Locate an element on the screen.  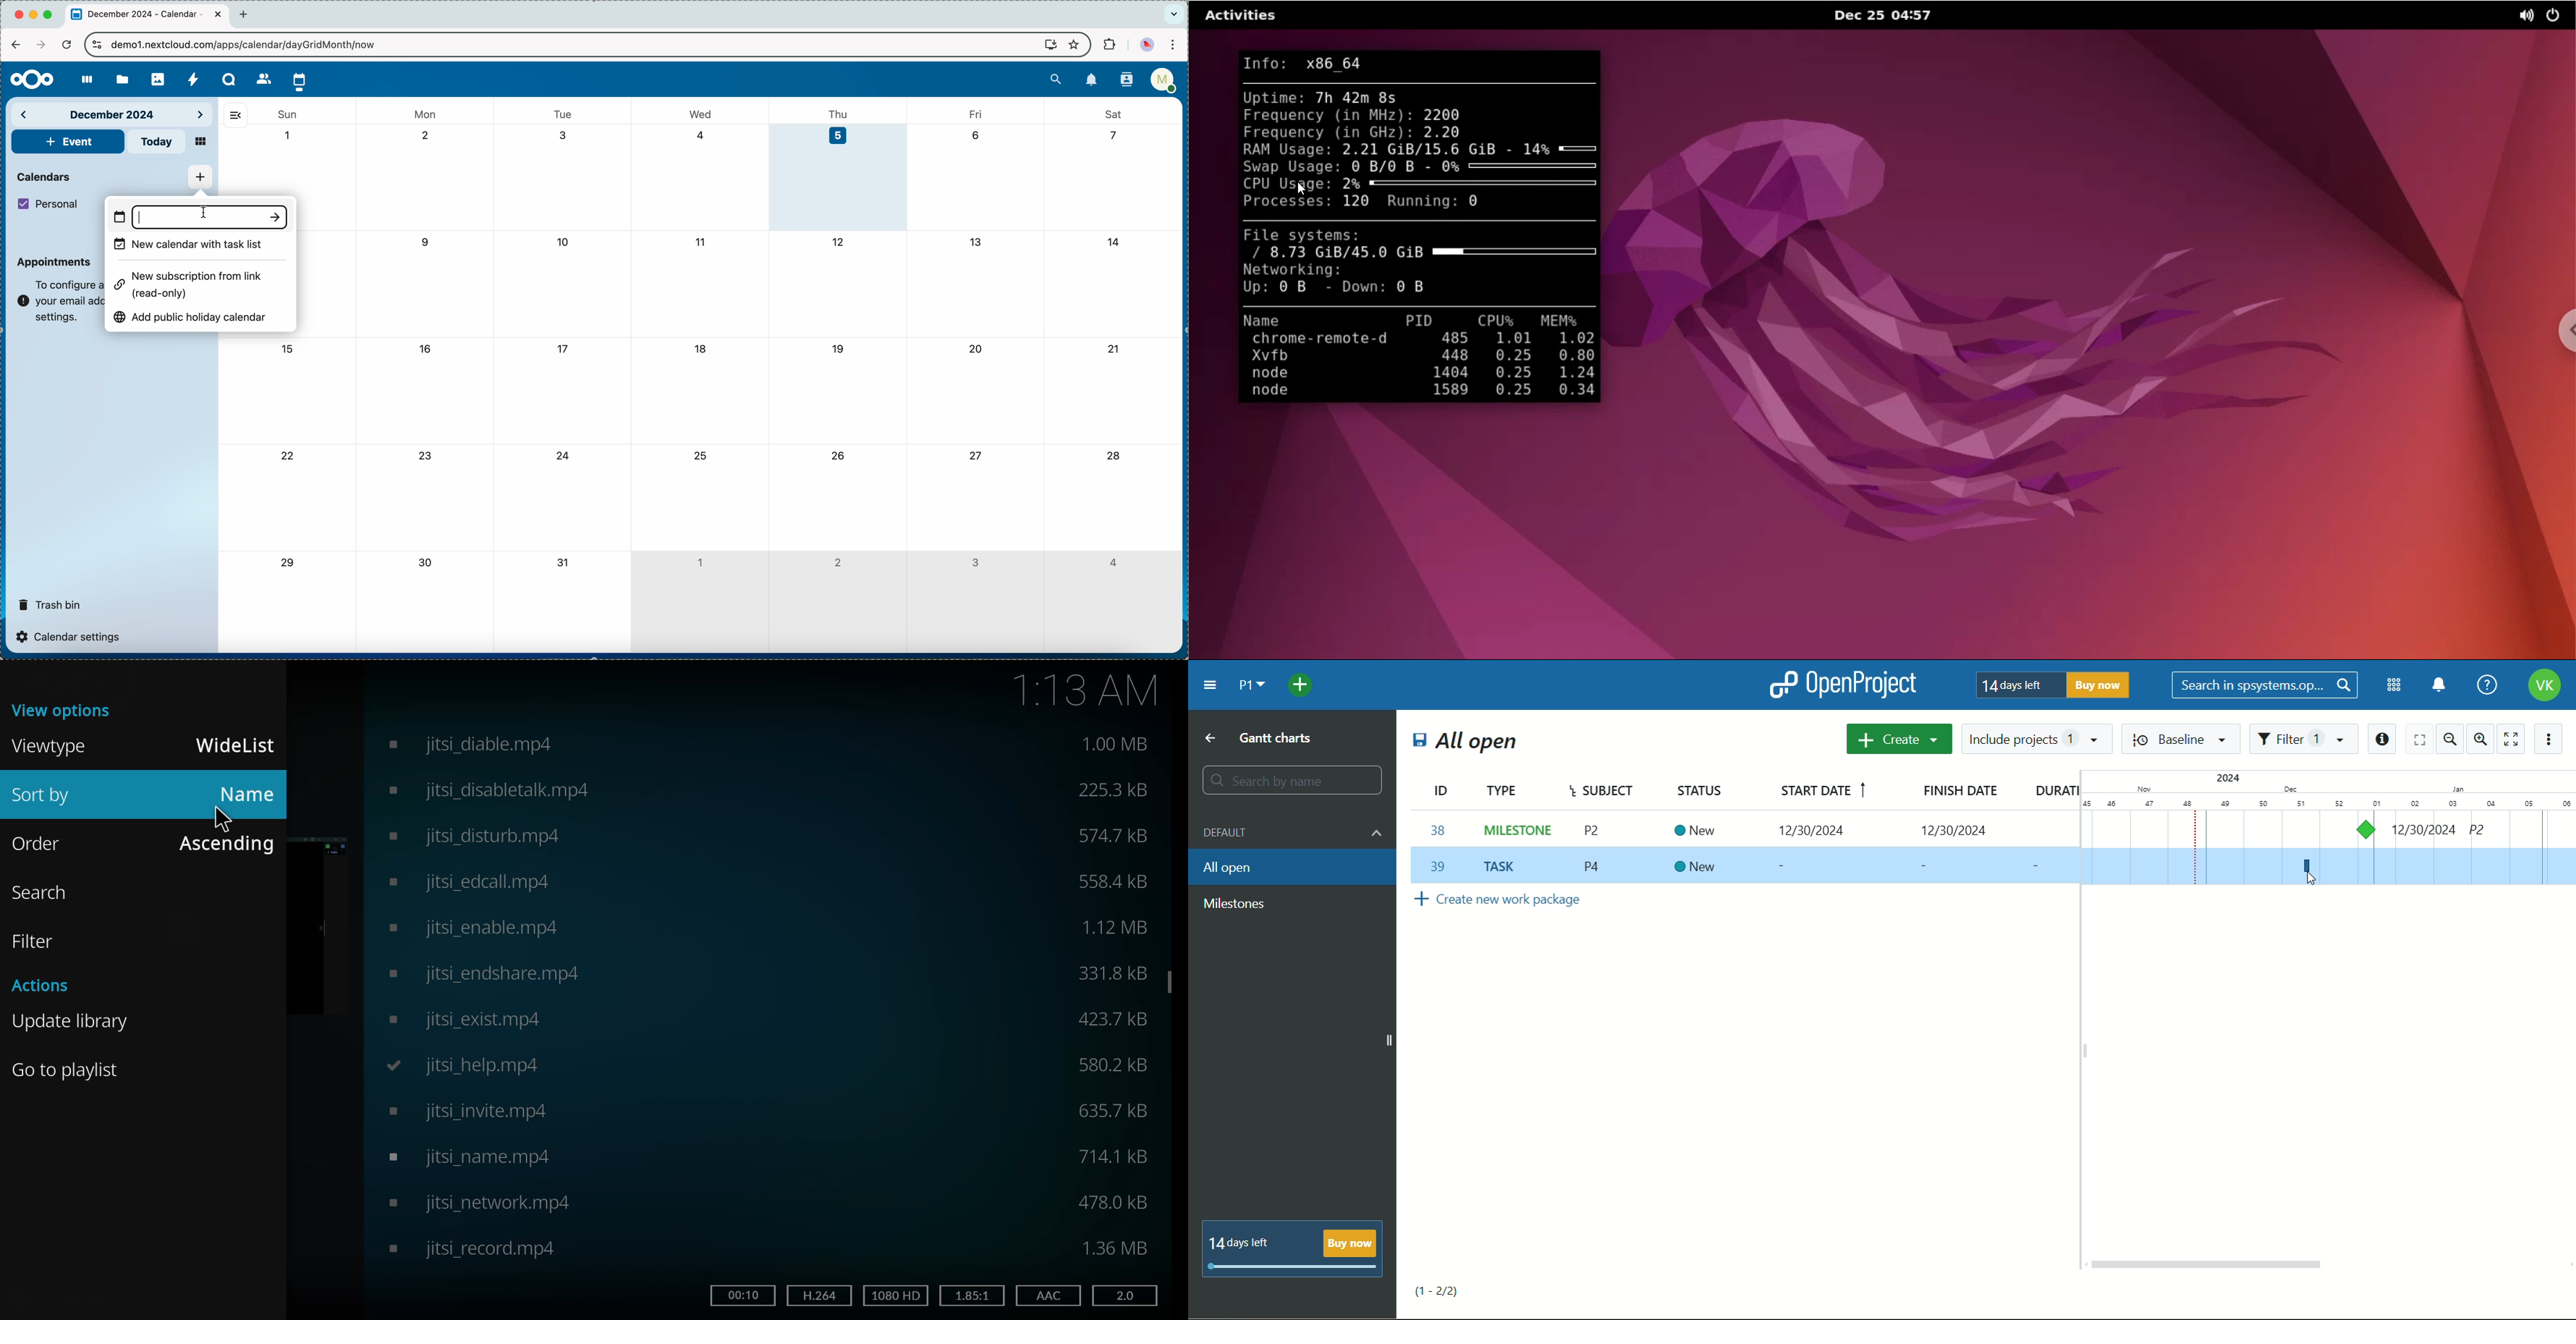
video is located at coordinates (494, 788).